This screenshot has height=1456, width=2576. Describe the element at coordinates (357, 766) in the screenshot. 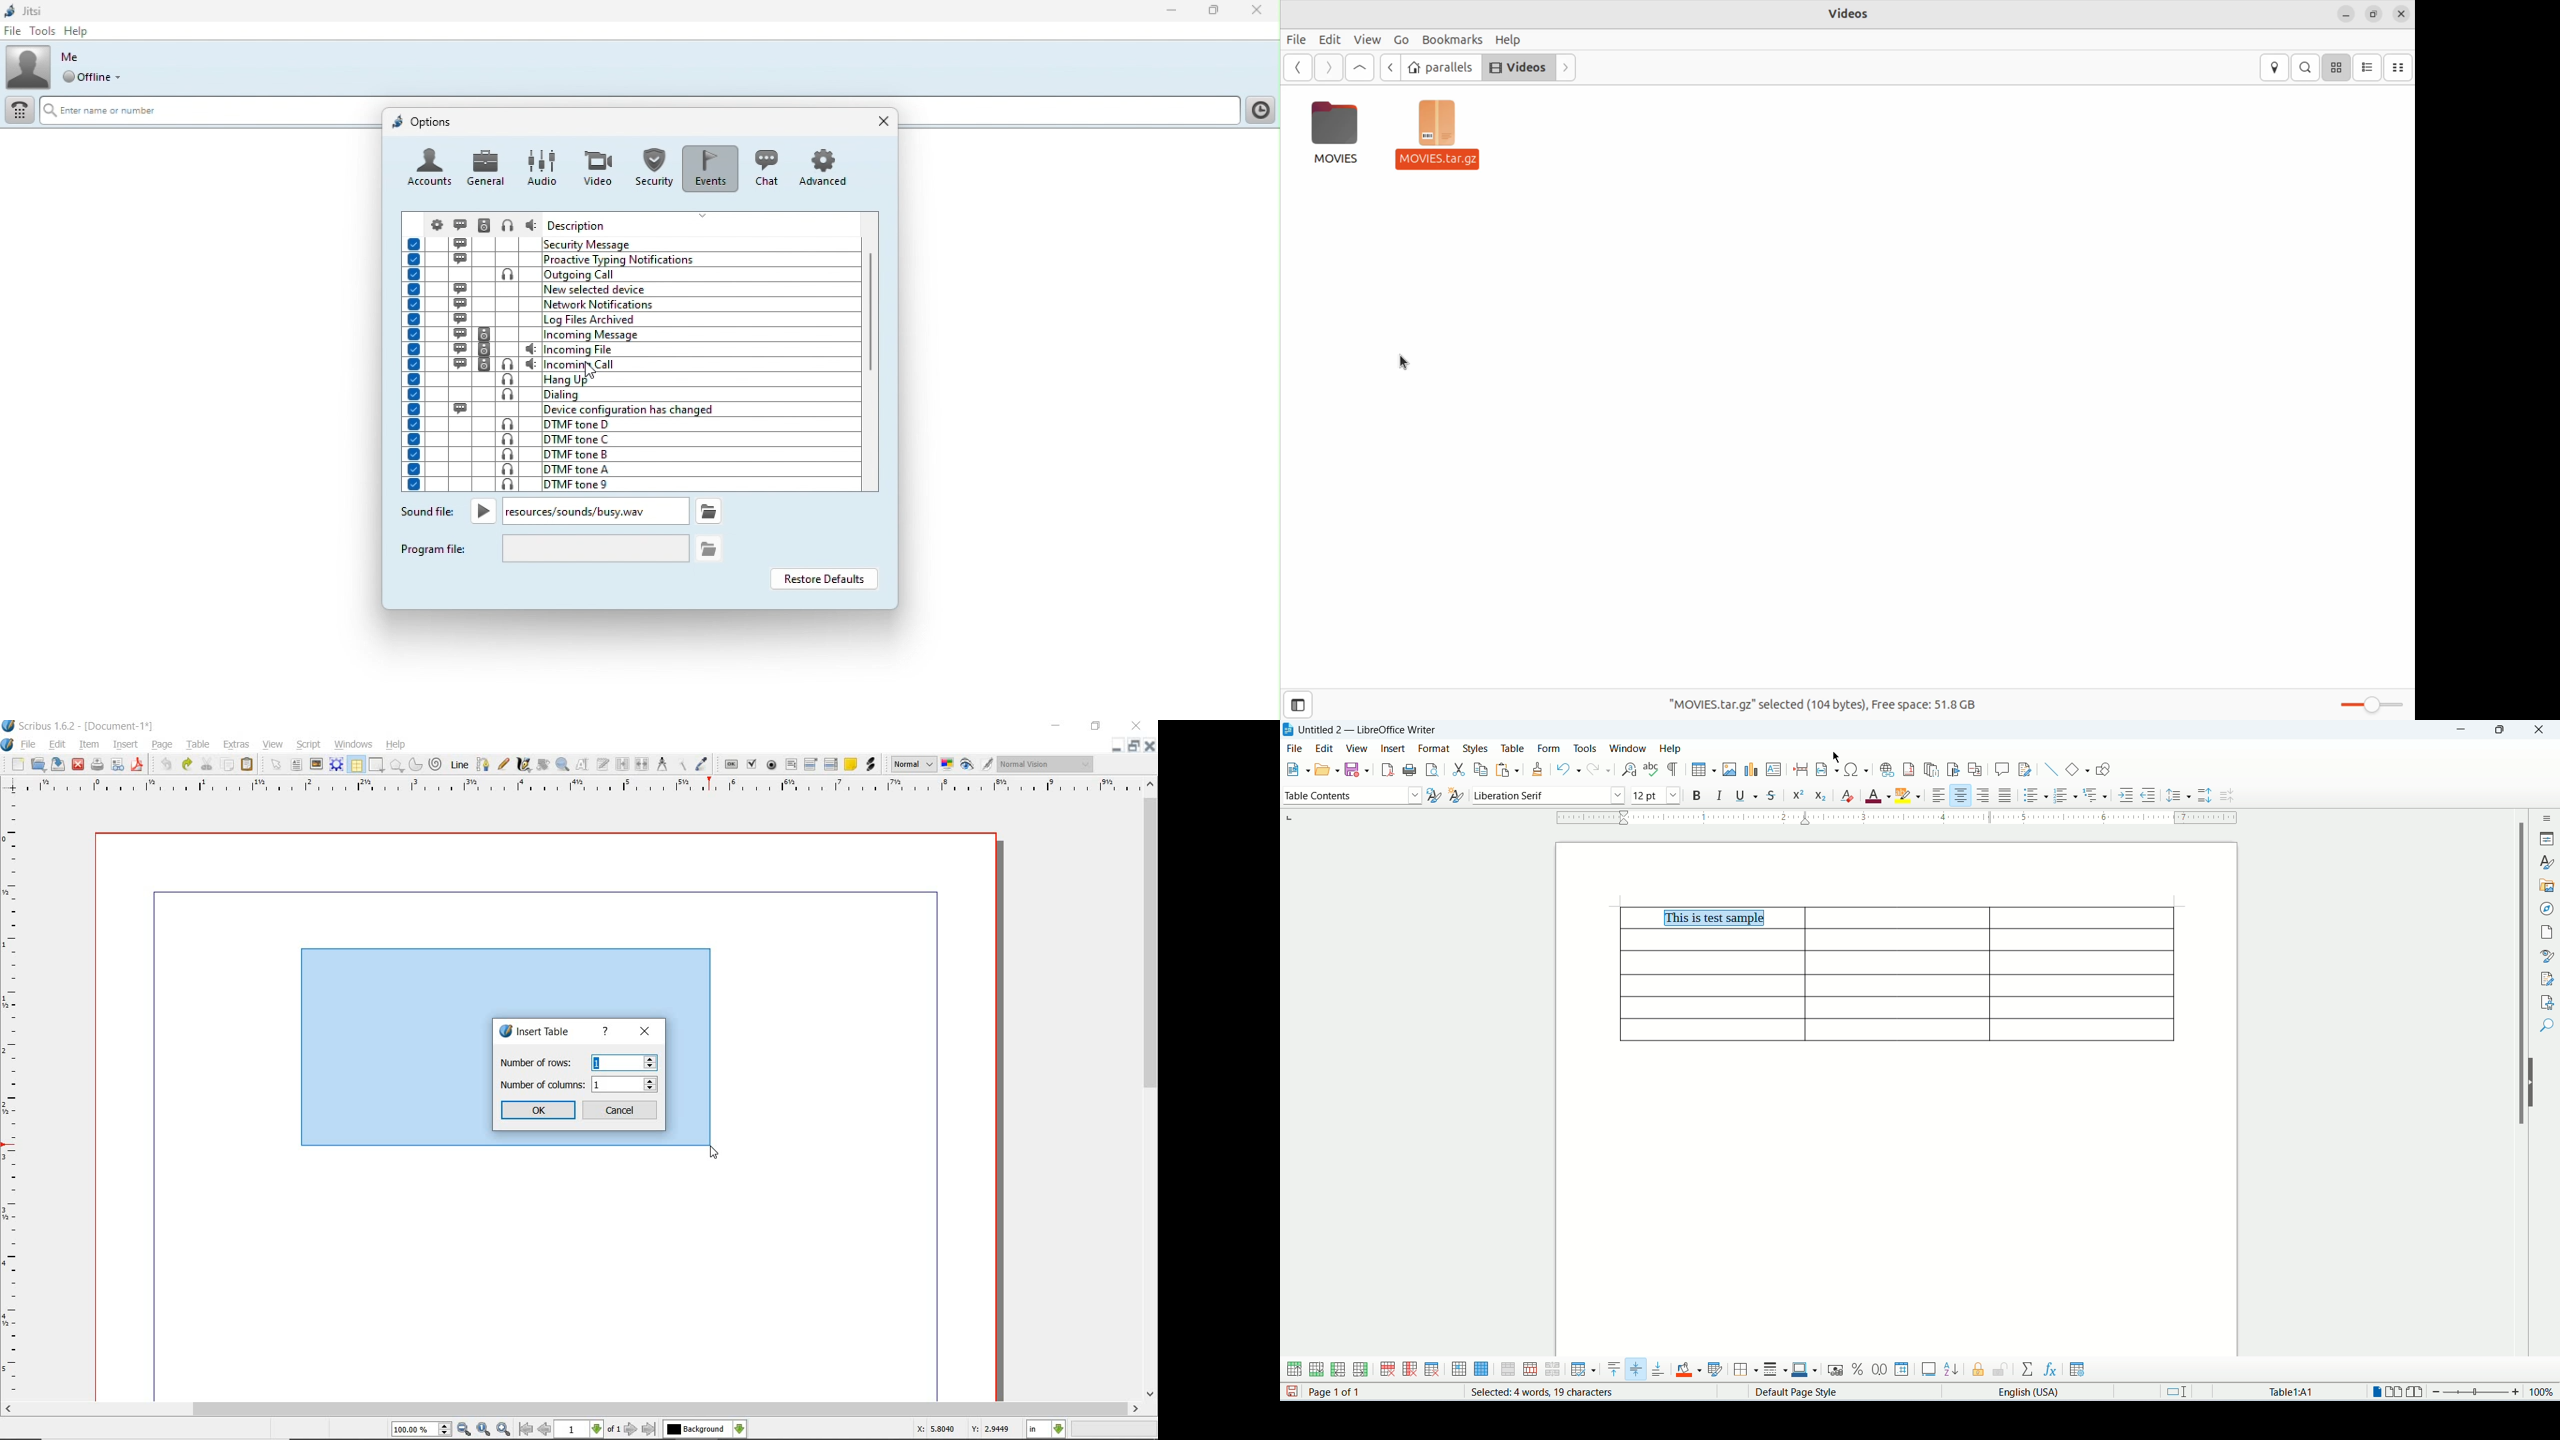

I see `table` at that location.